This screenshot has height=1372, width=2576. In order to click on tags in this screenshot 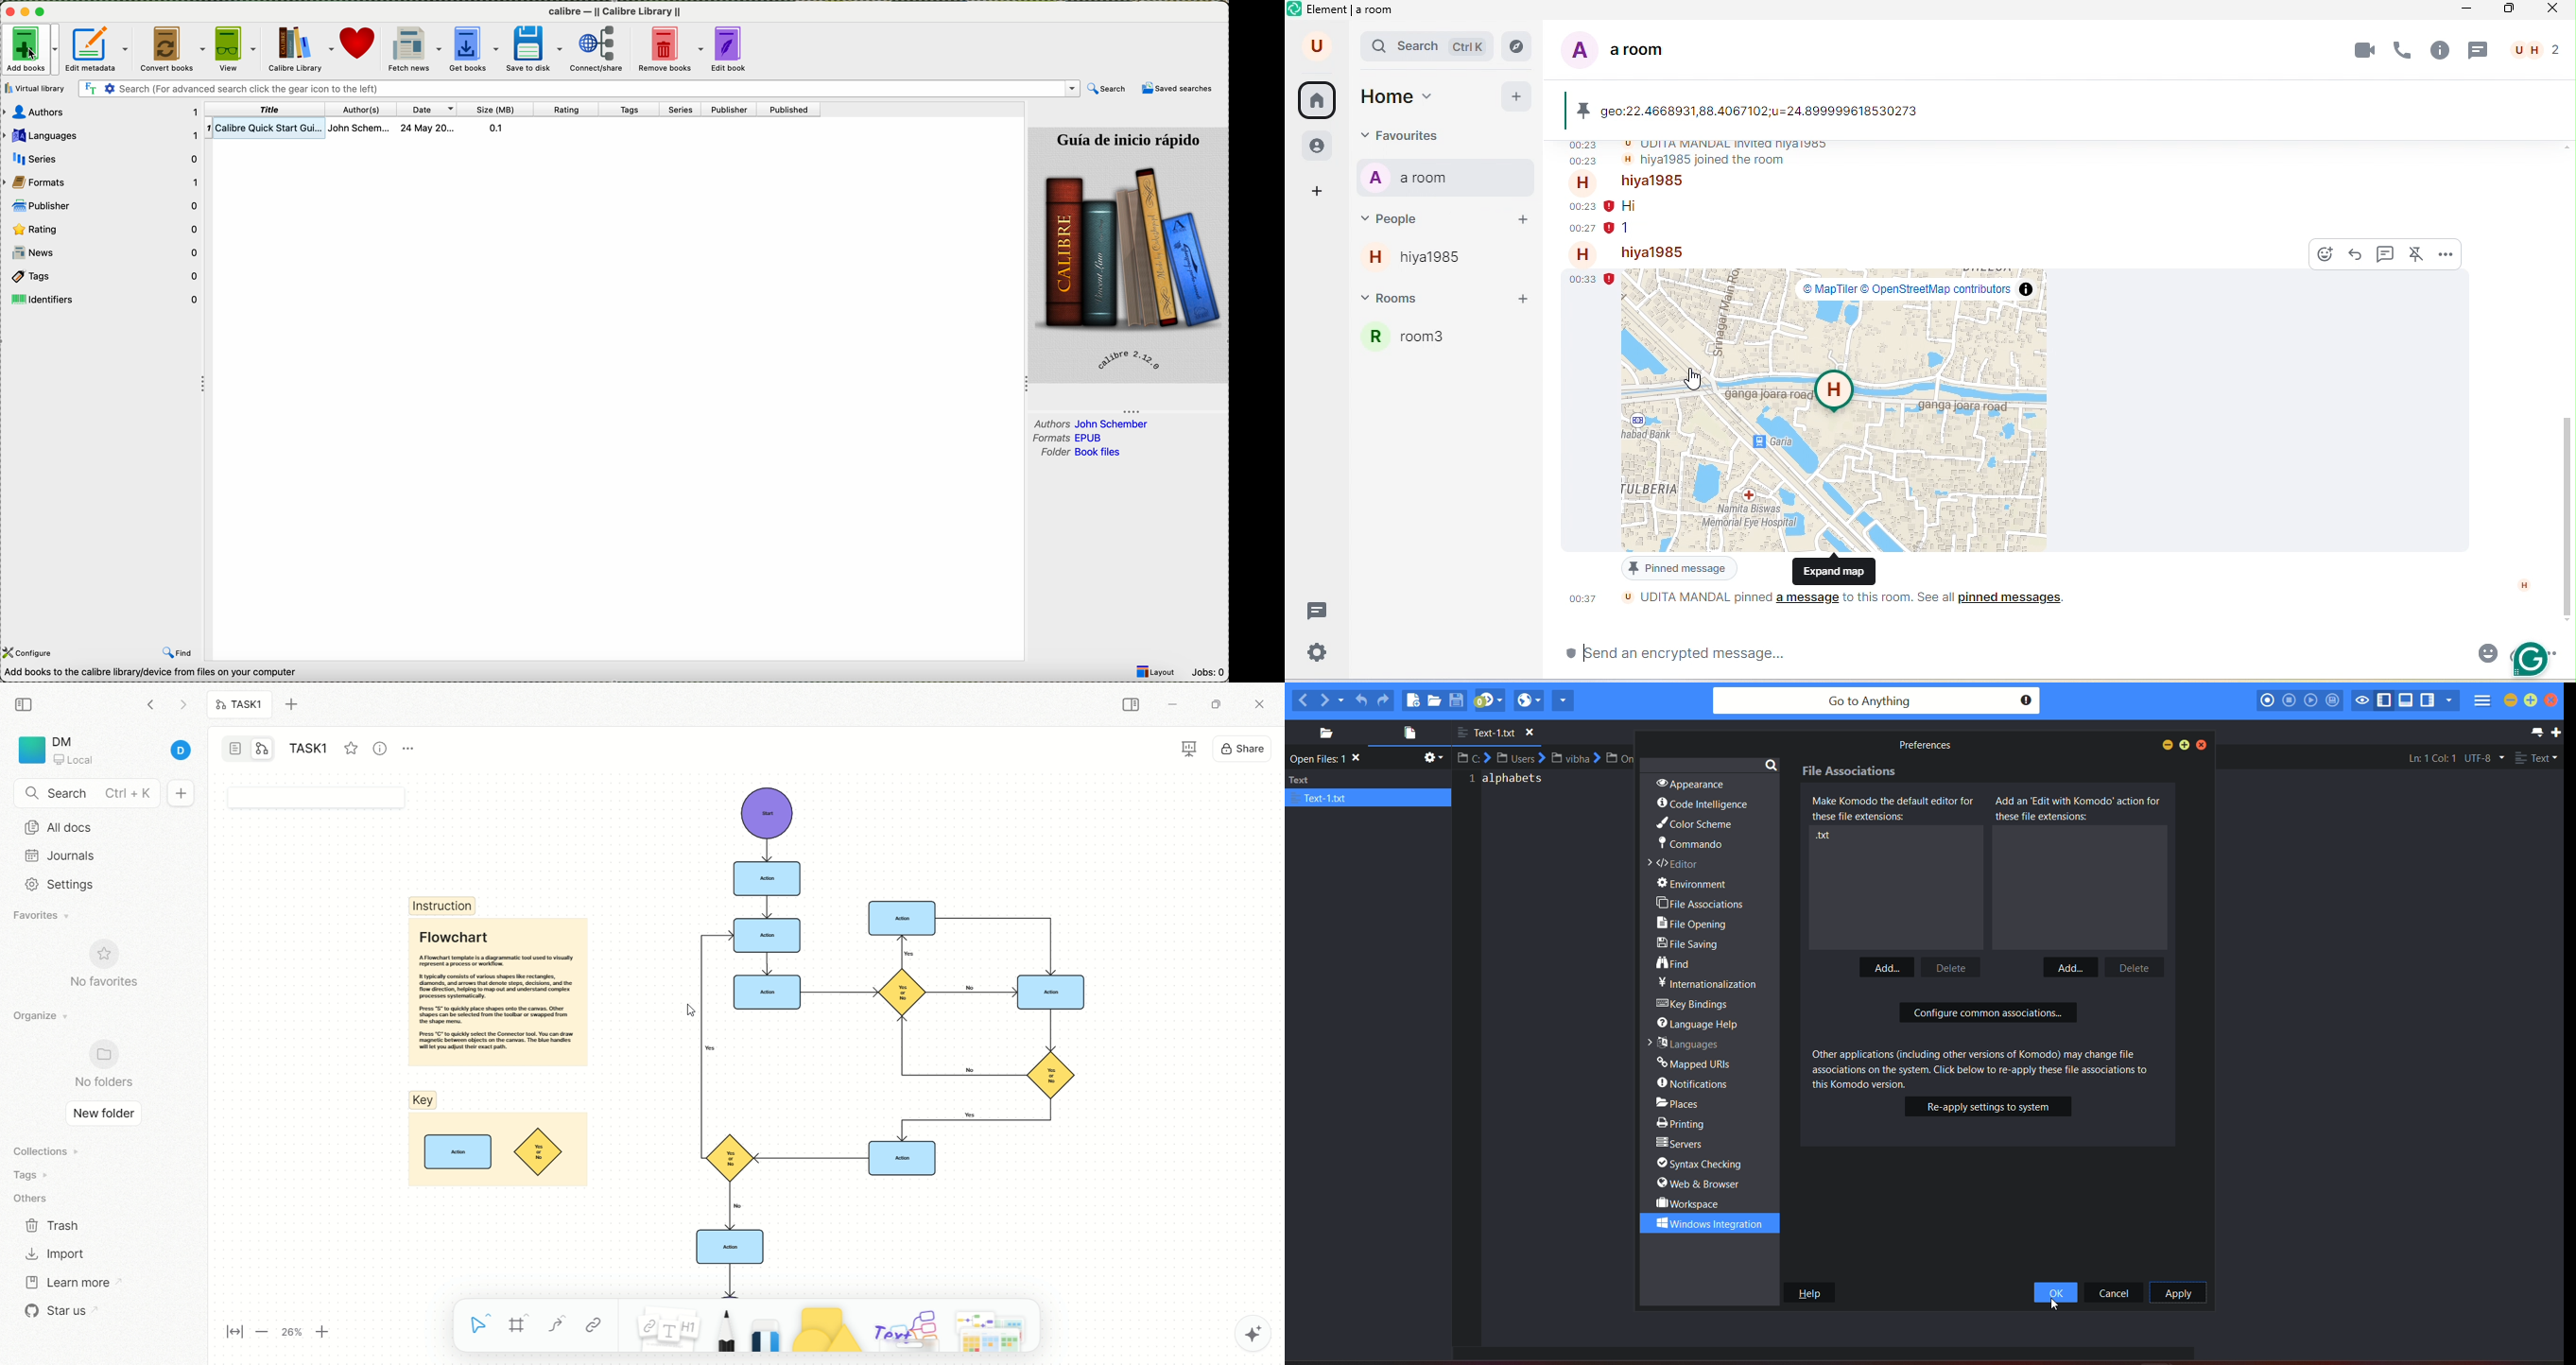, I will do `click(631, 110)`.